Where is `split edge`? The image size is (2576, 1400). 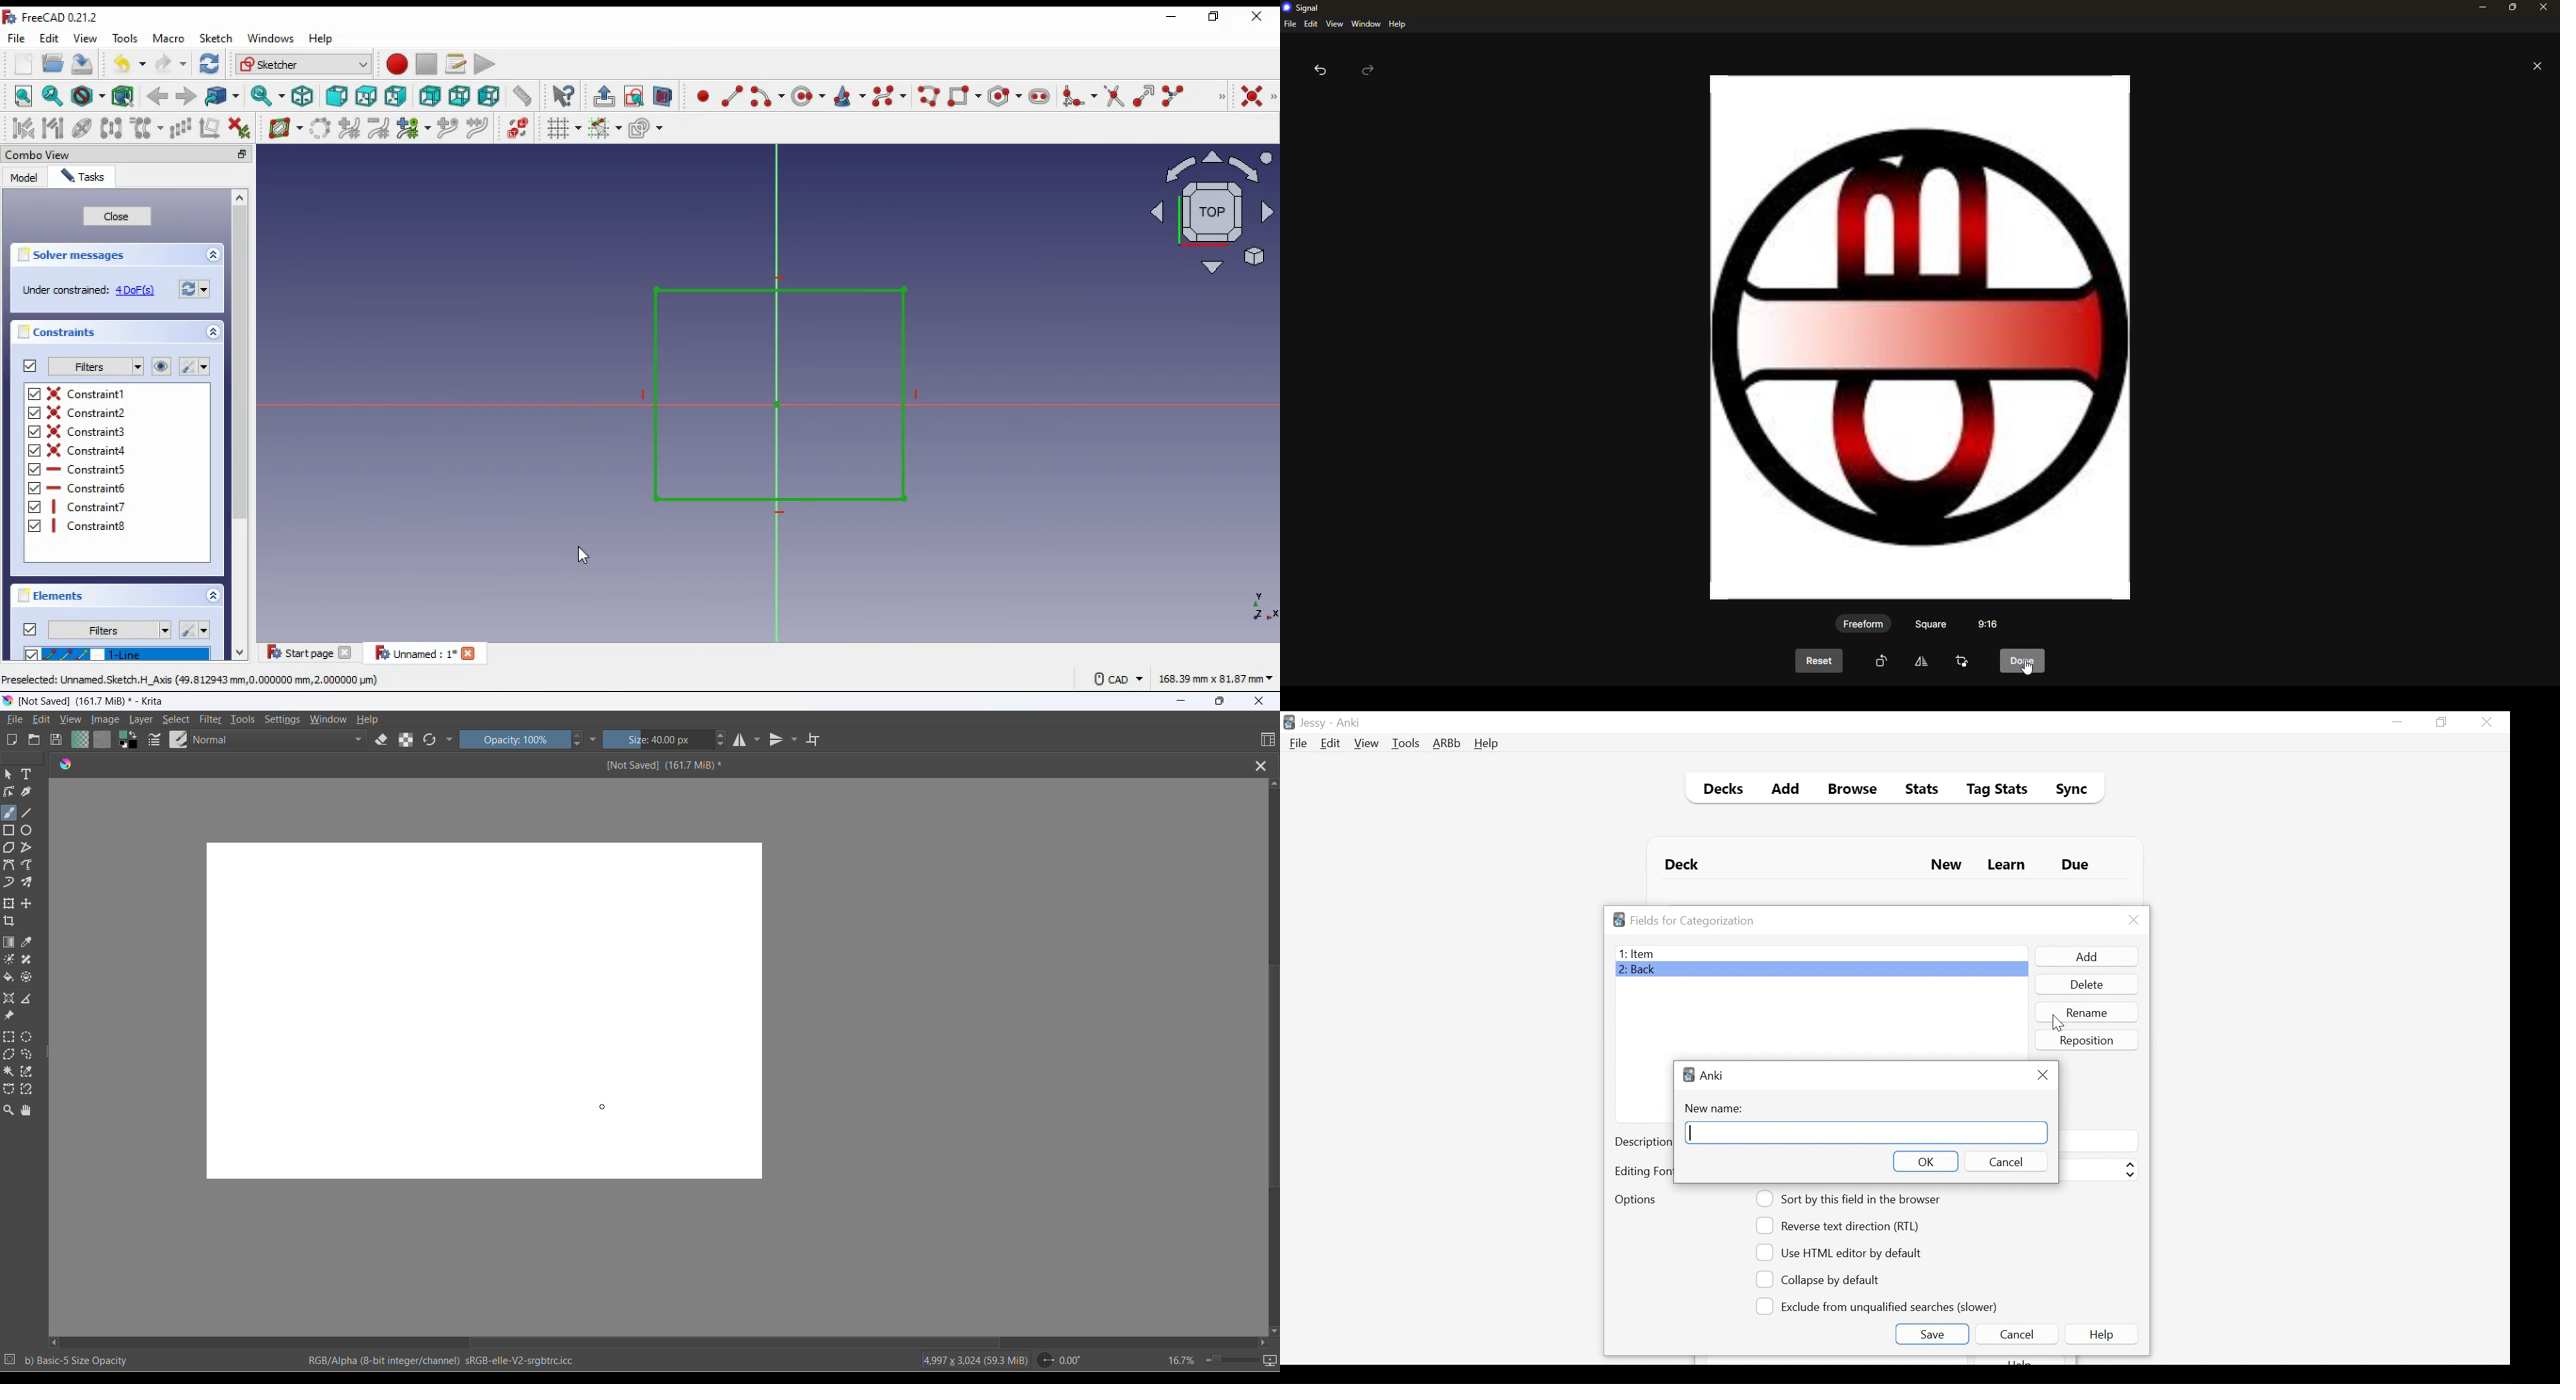
split edge is located at coordinates (1174, 94).